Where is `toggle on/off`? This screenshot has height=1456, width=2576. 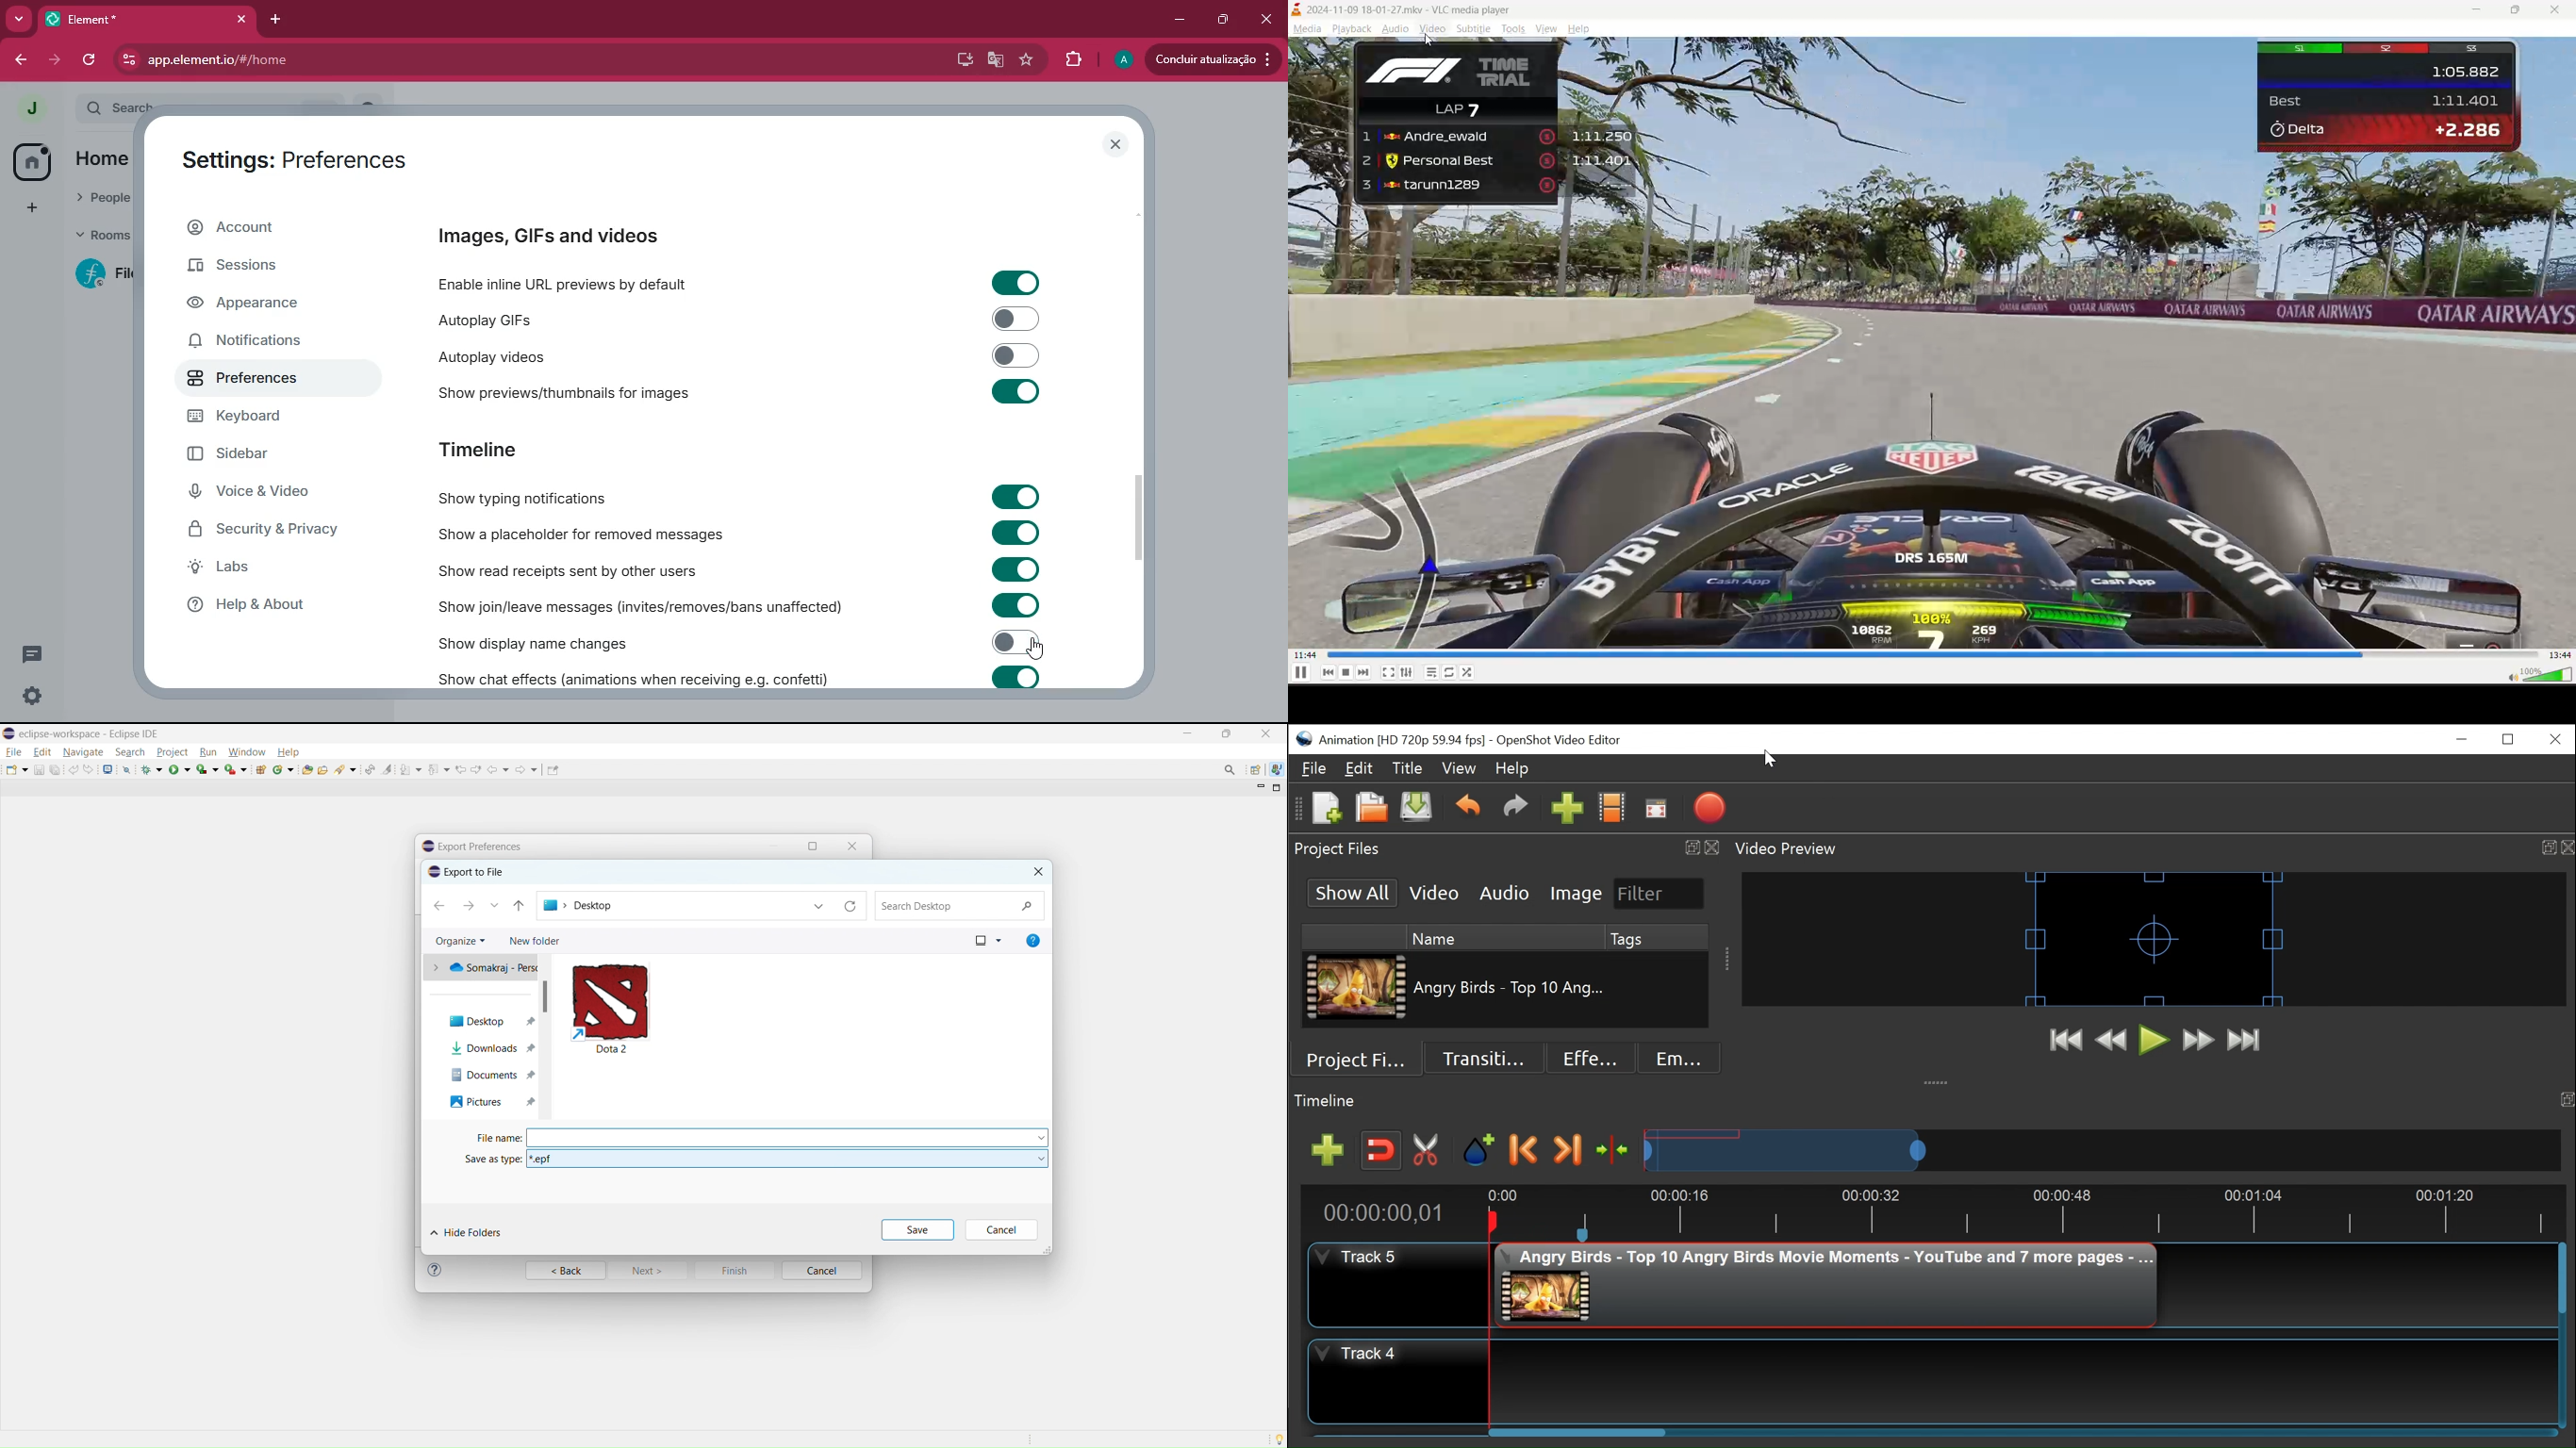
toggle on/off is located at coordinates (1017, 355).